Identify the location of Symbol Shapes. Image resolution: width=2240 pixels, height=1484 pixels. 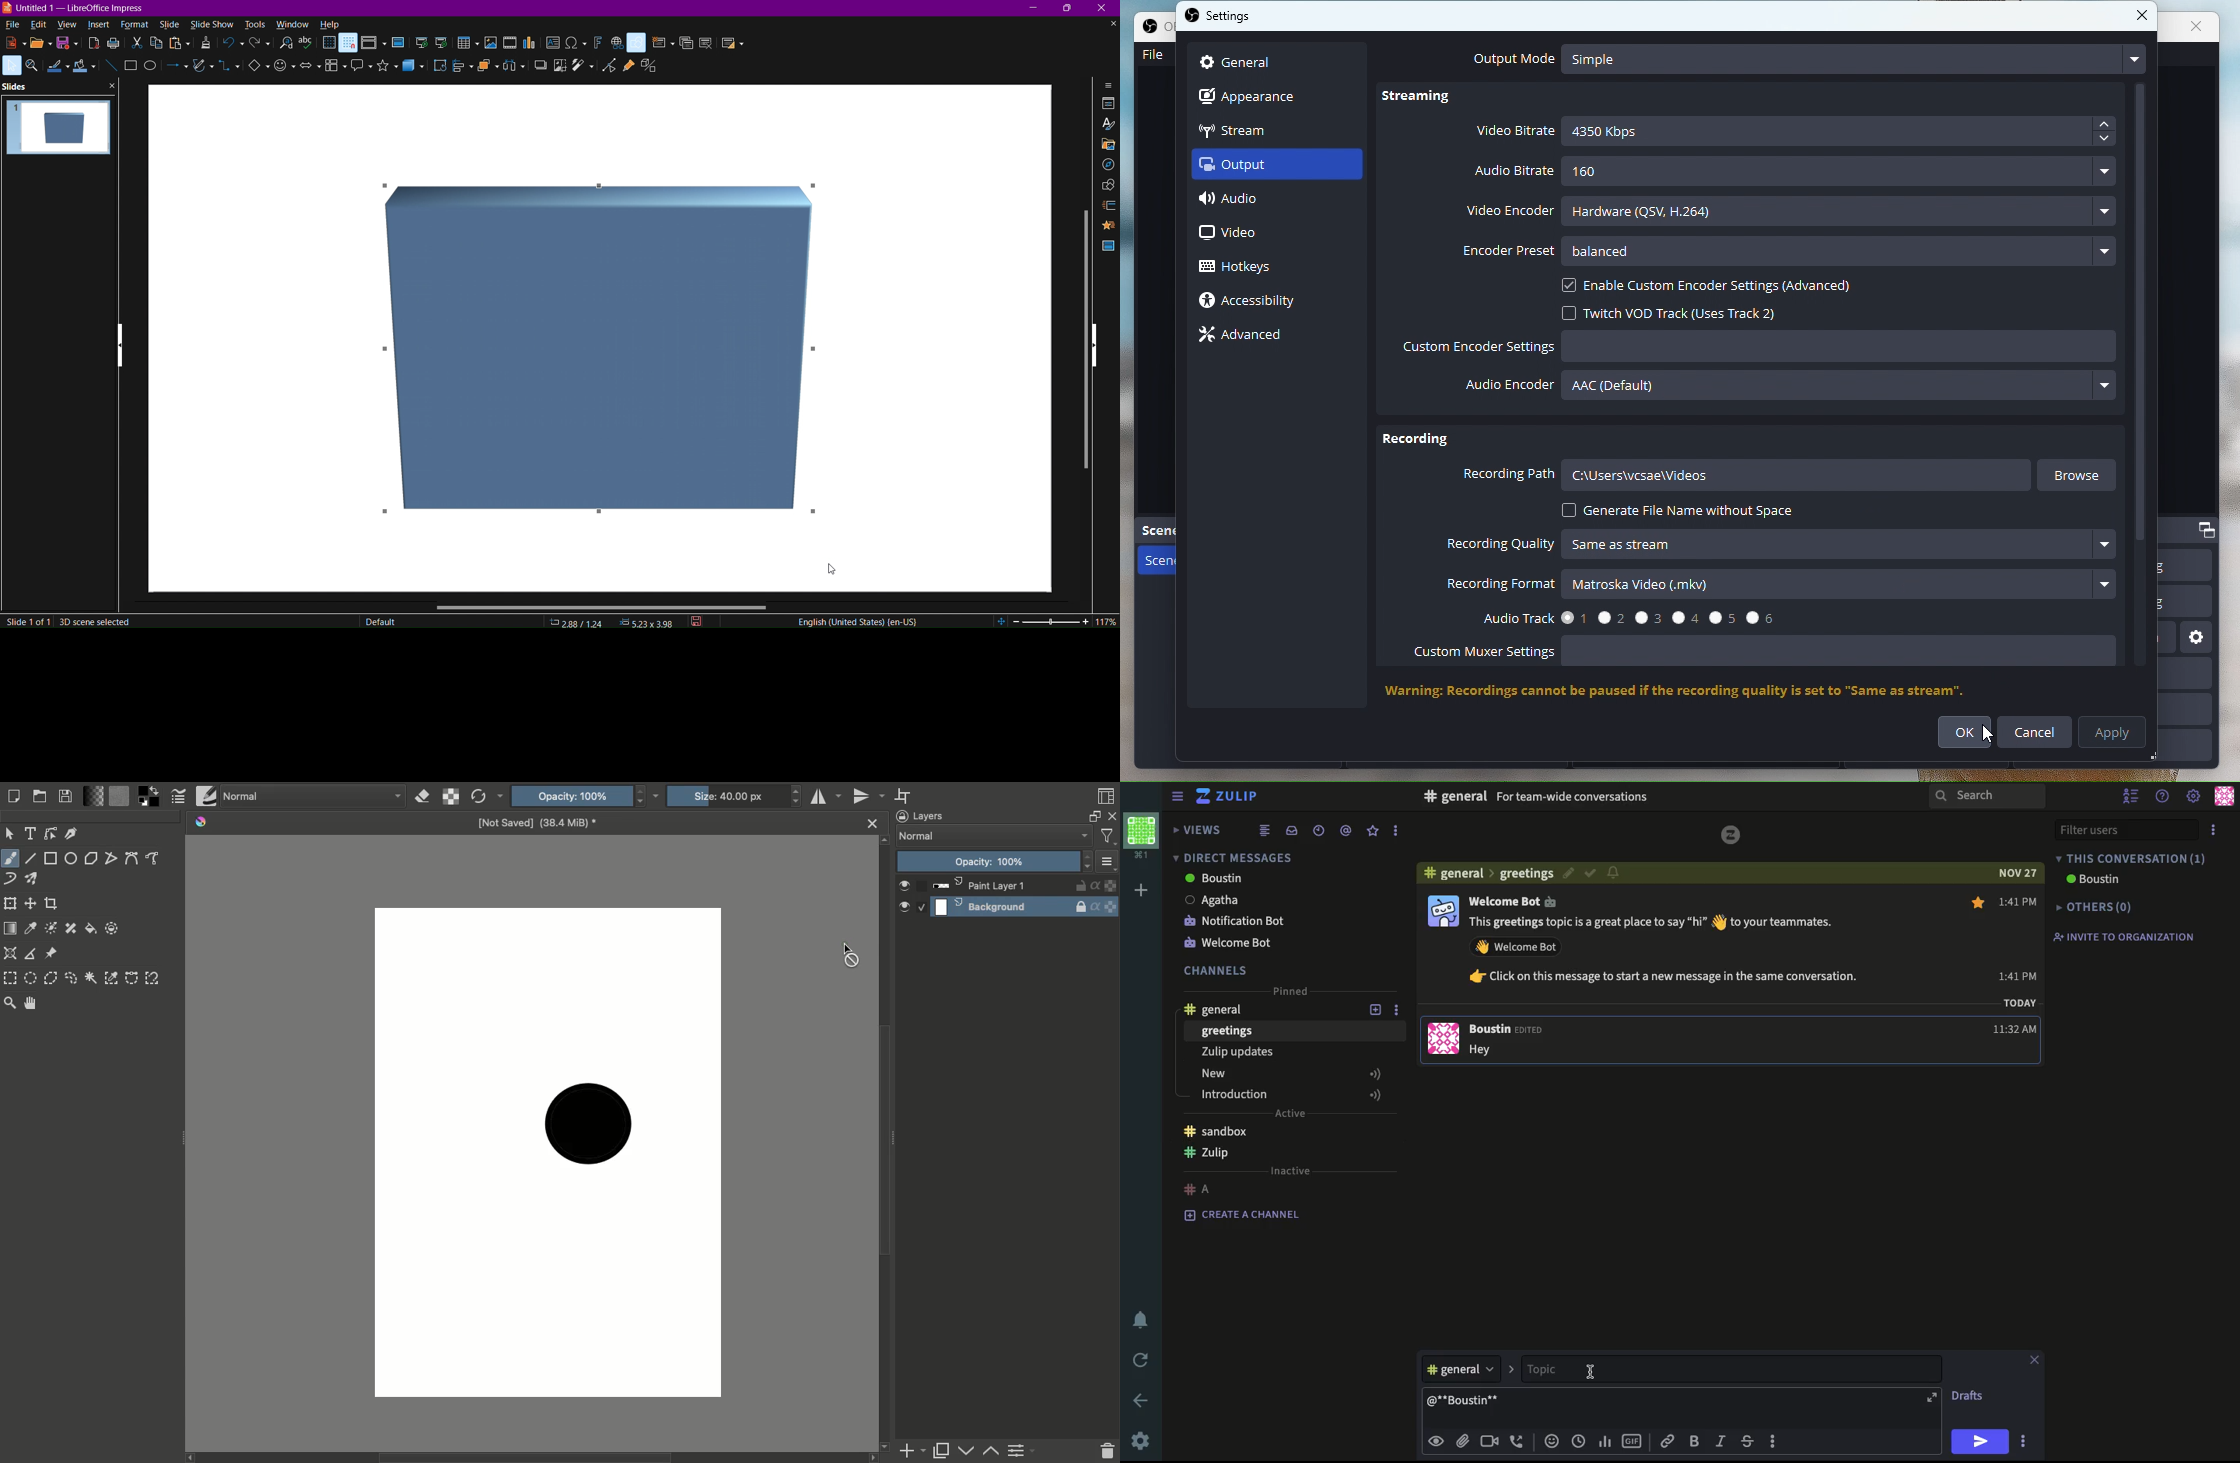
(284, 72).